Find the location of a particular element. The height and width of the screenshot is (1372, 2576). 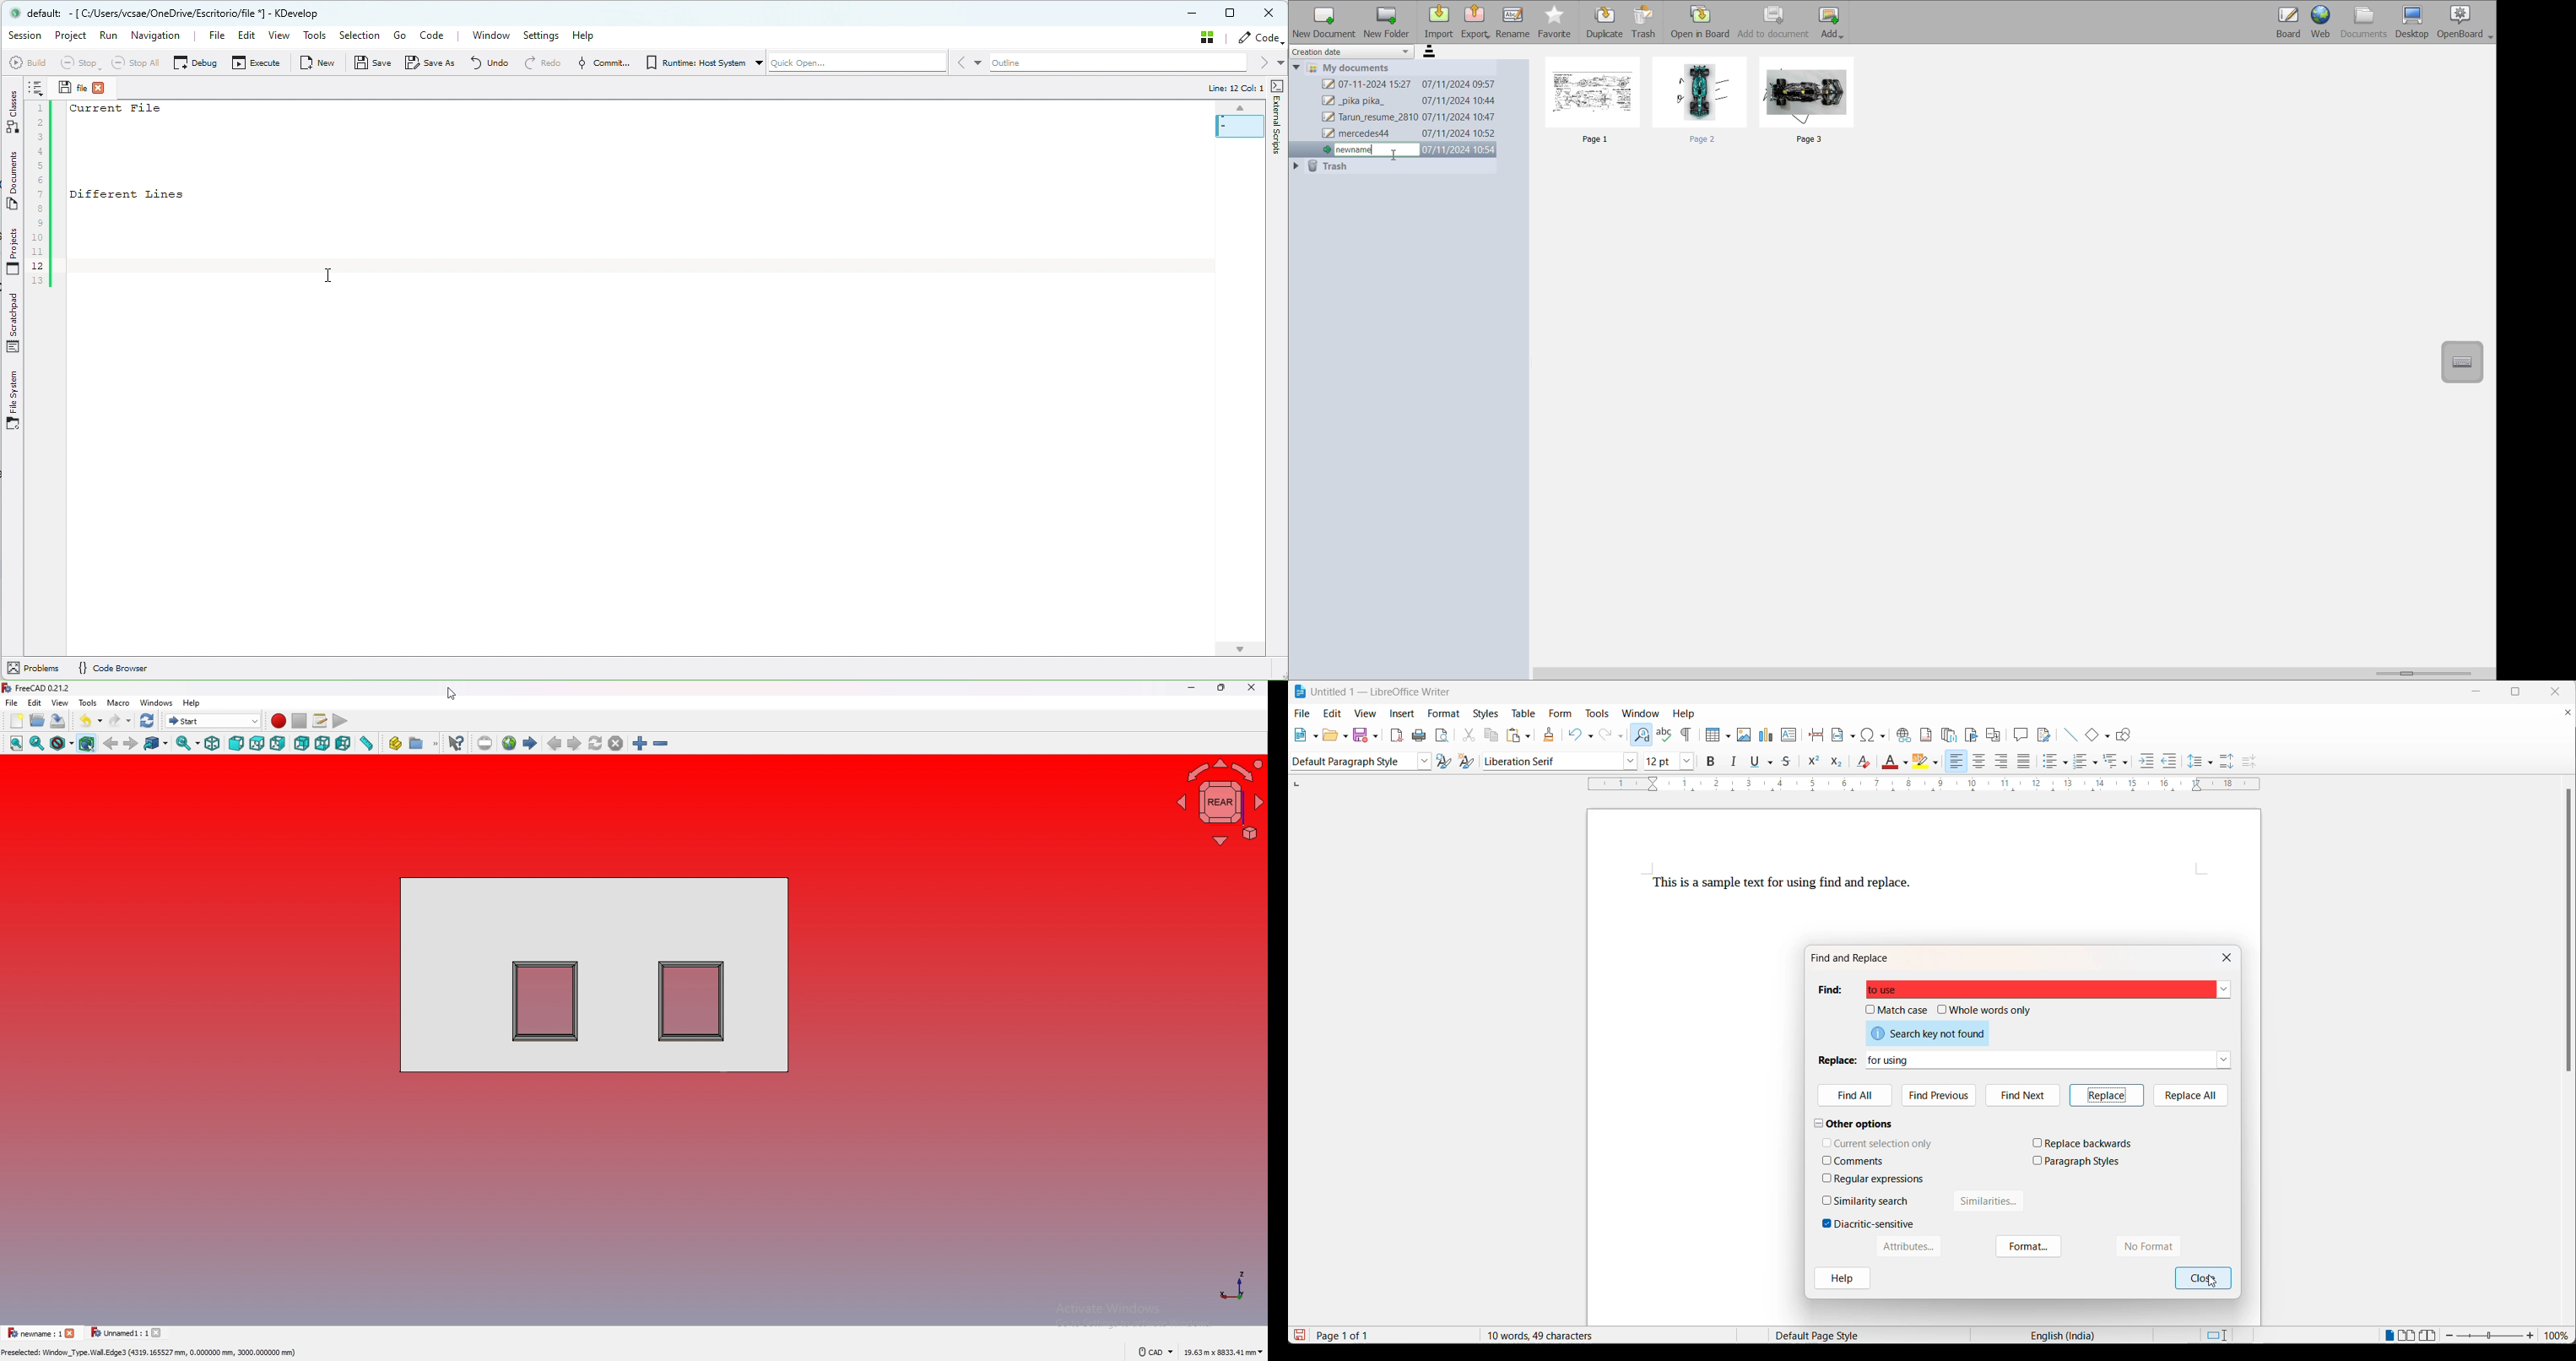

insert hyperlink is located at coordinates (1905, 735).